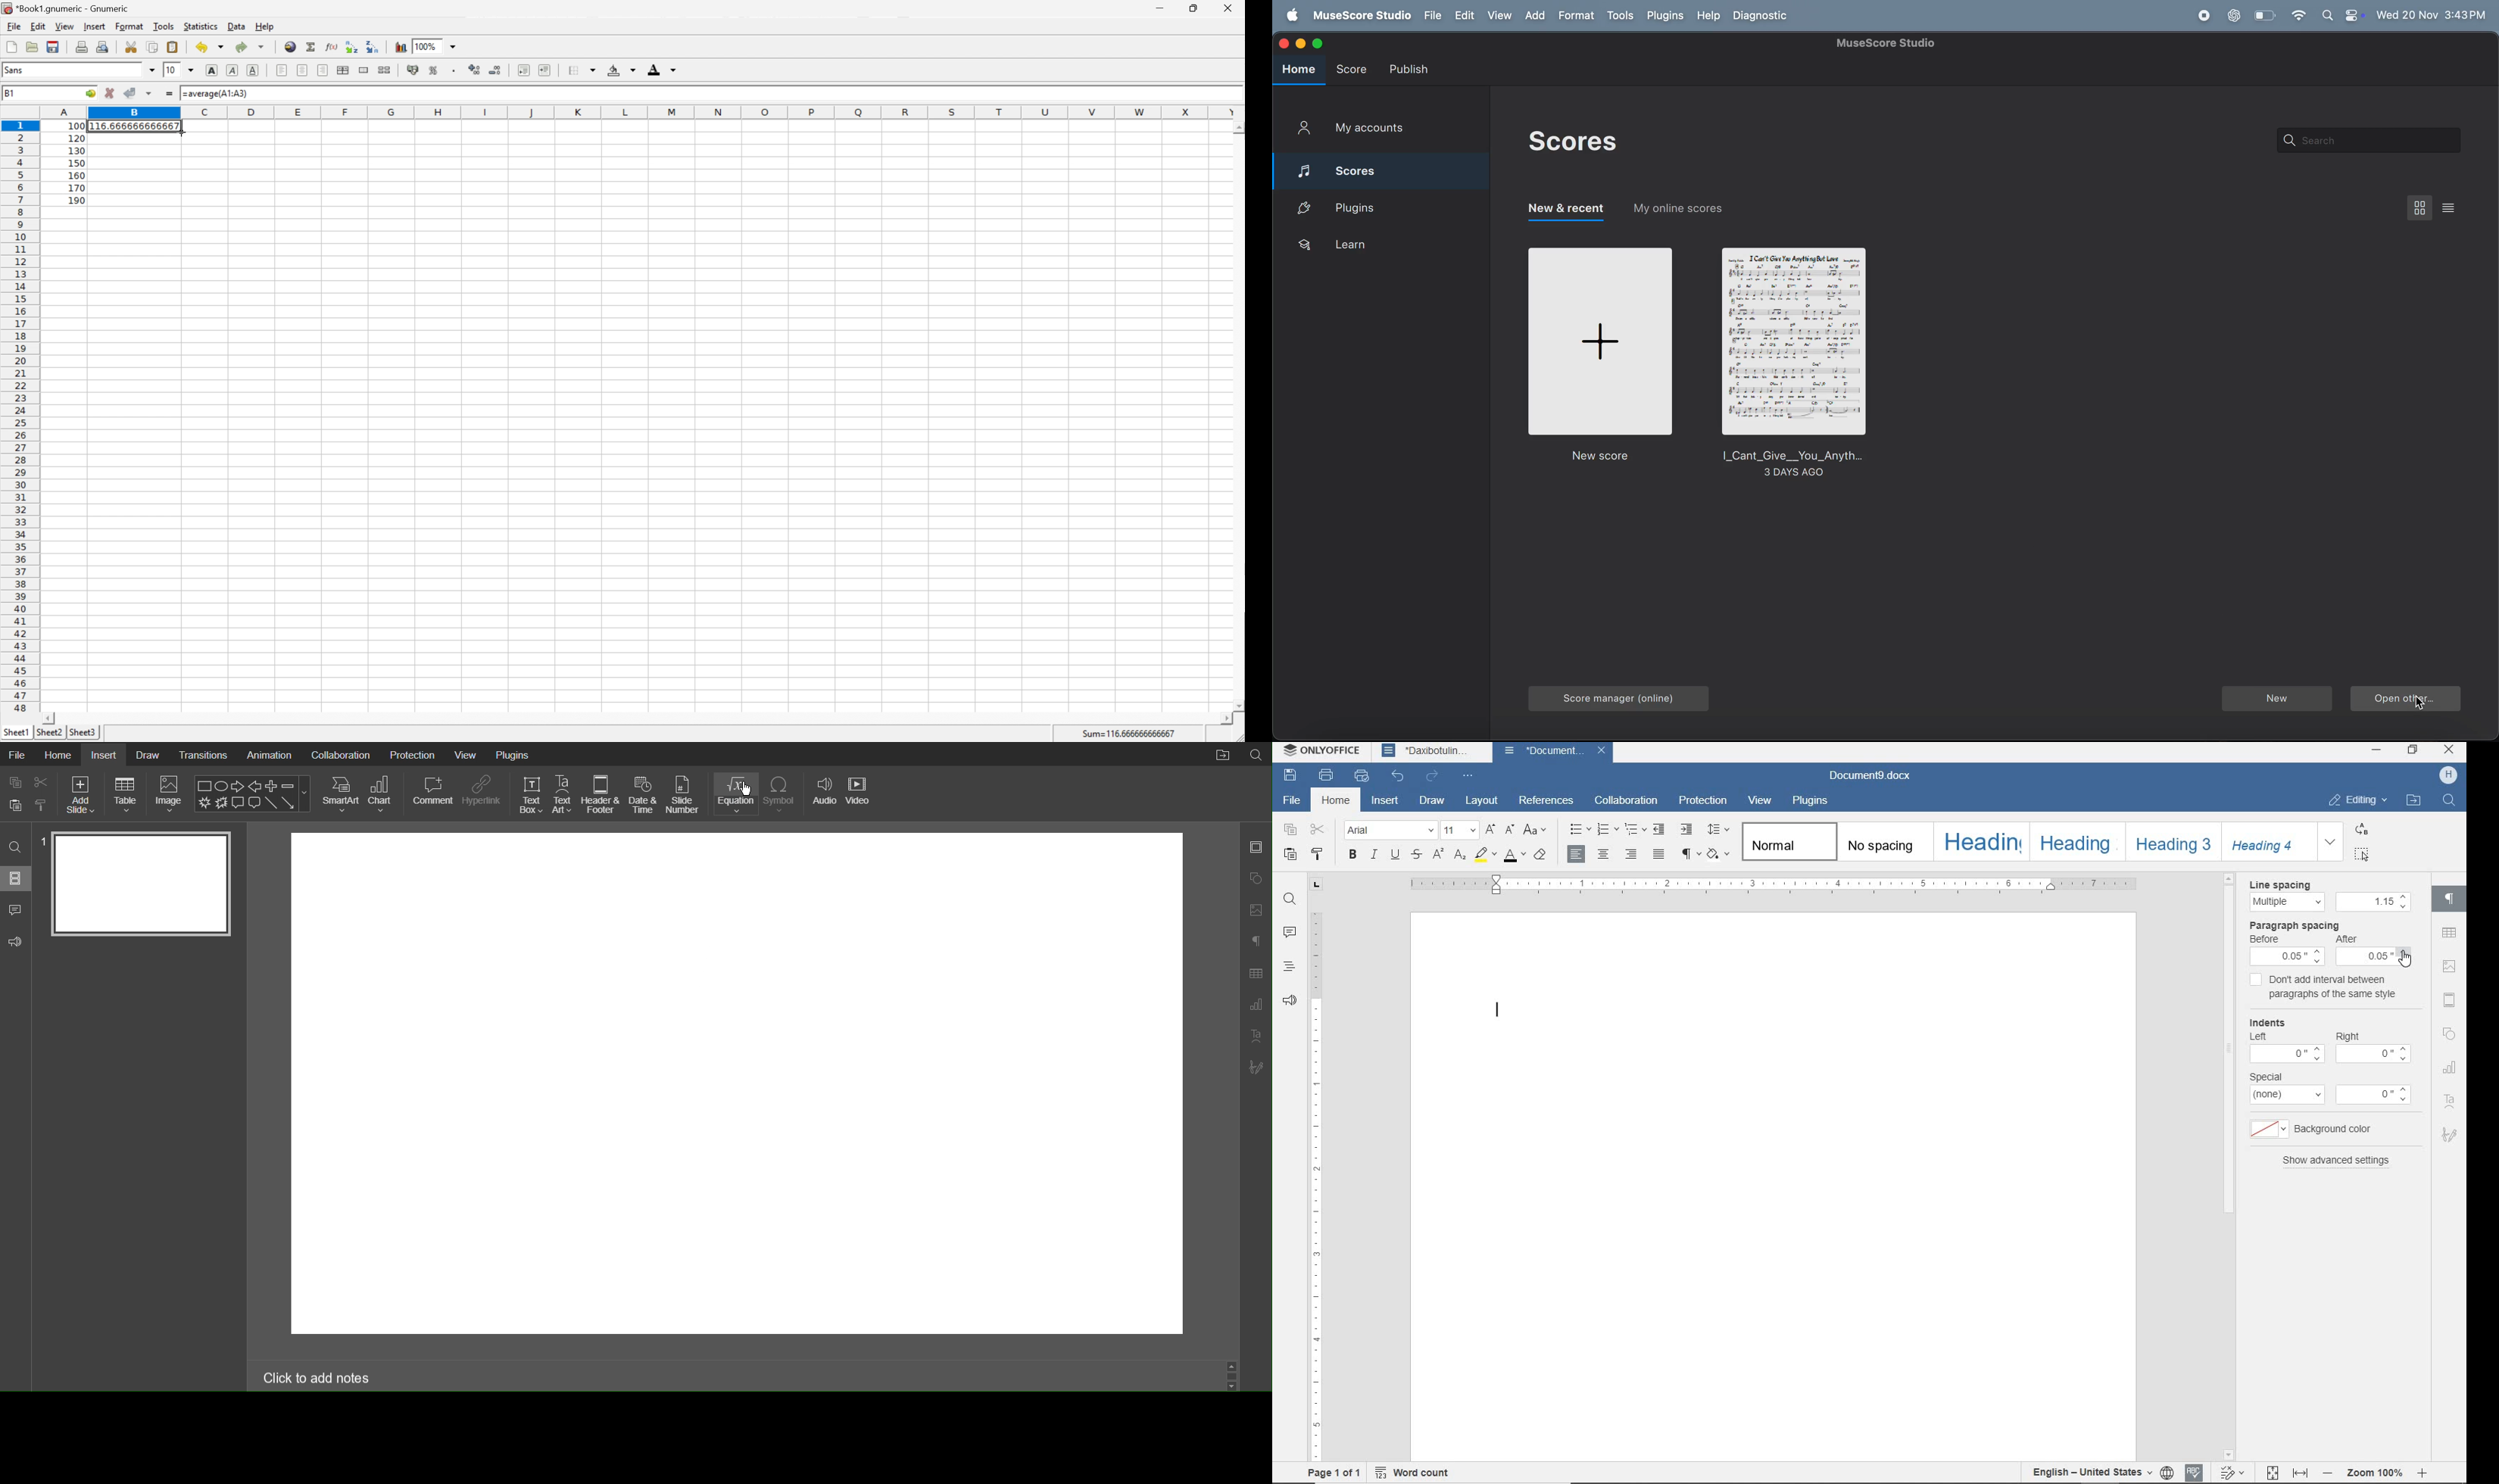 Image resolution: width=2520 pixels, height=1484 pixels. I want to click on Home, so click(59, 755).